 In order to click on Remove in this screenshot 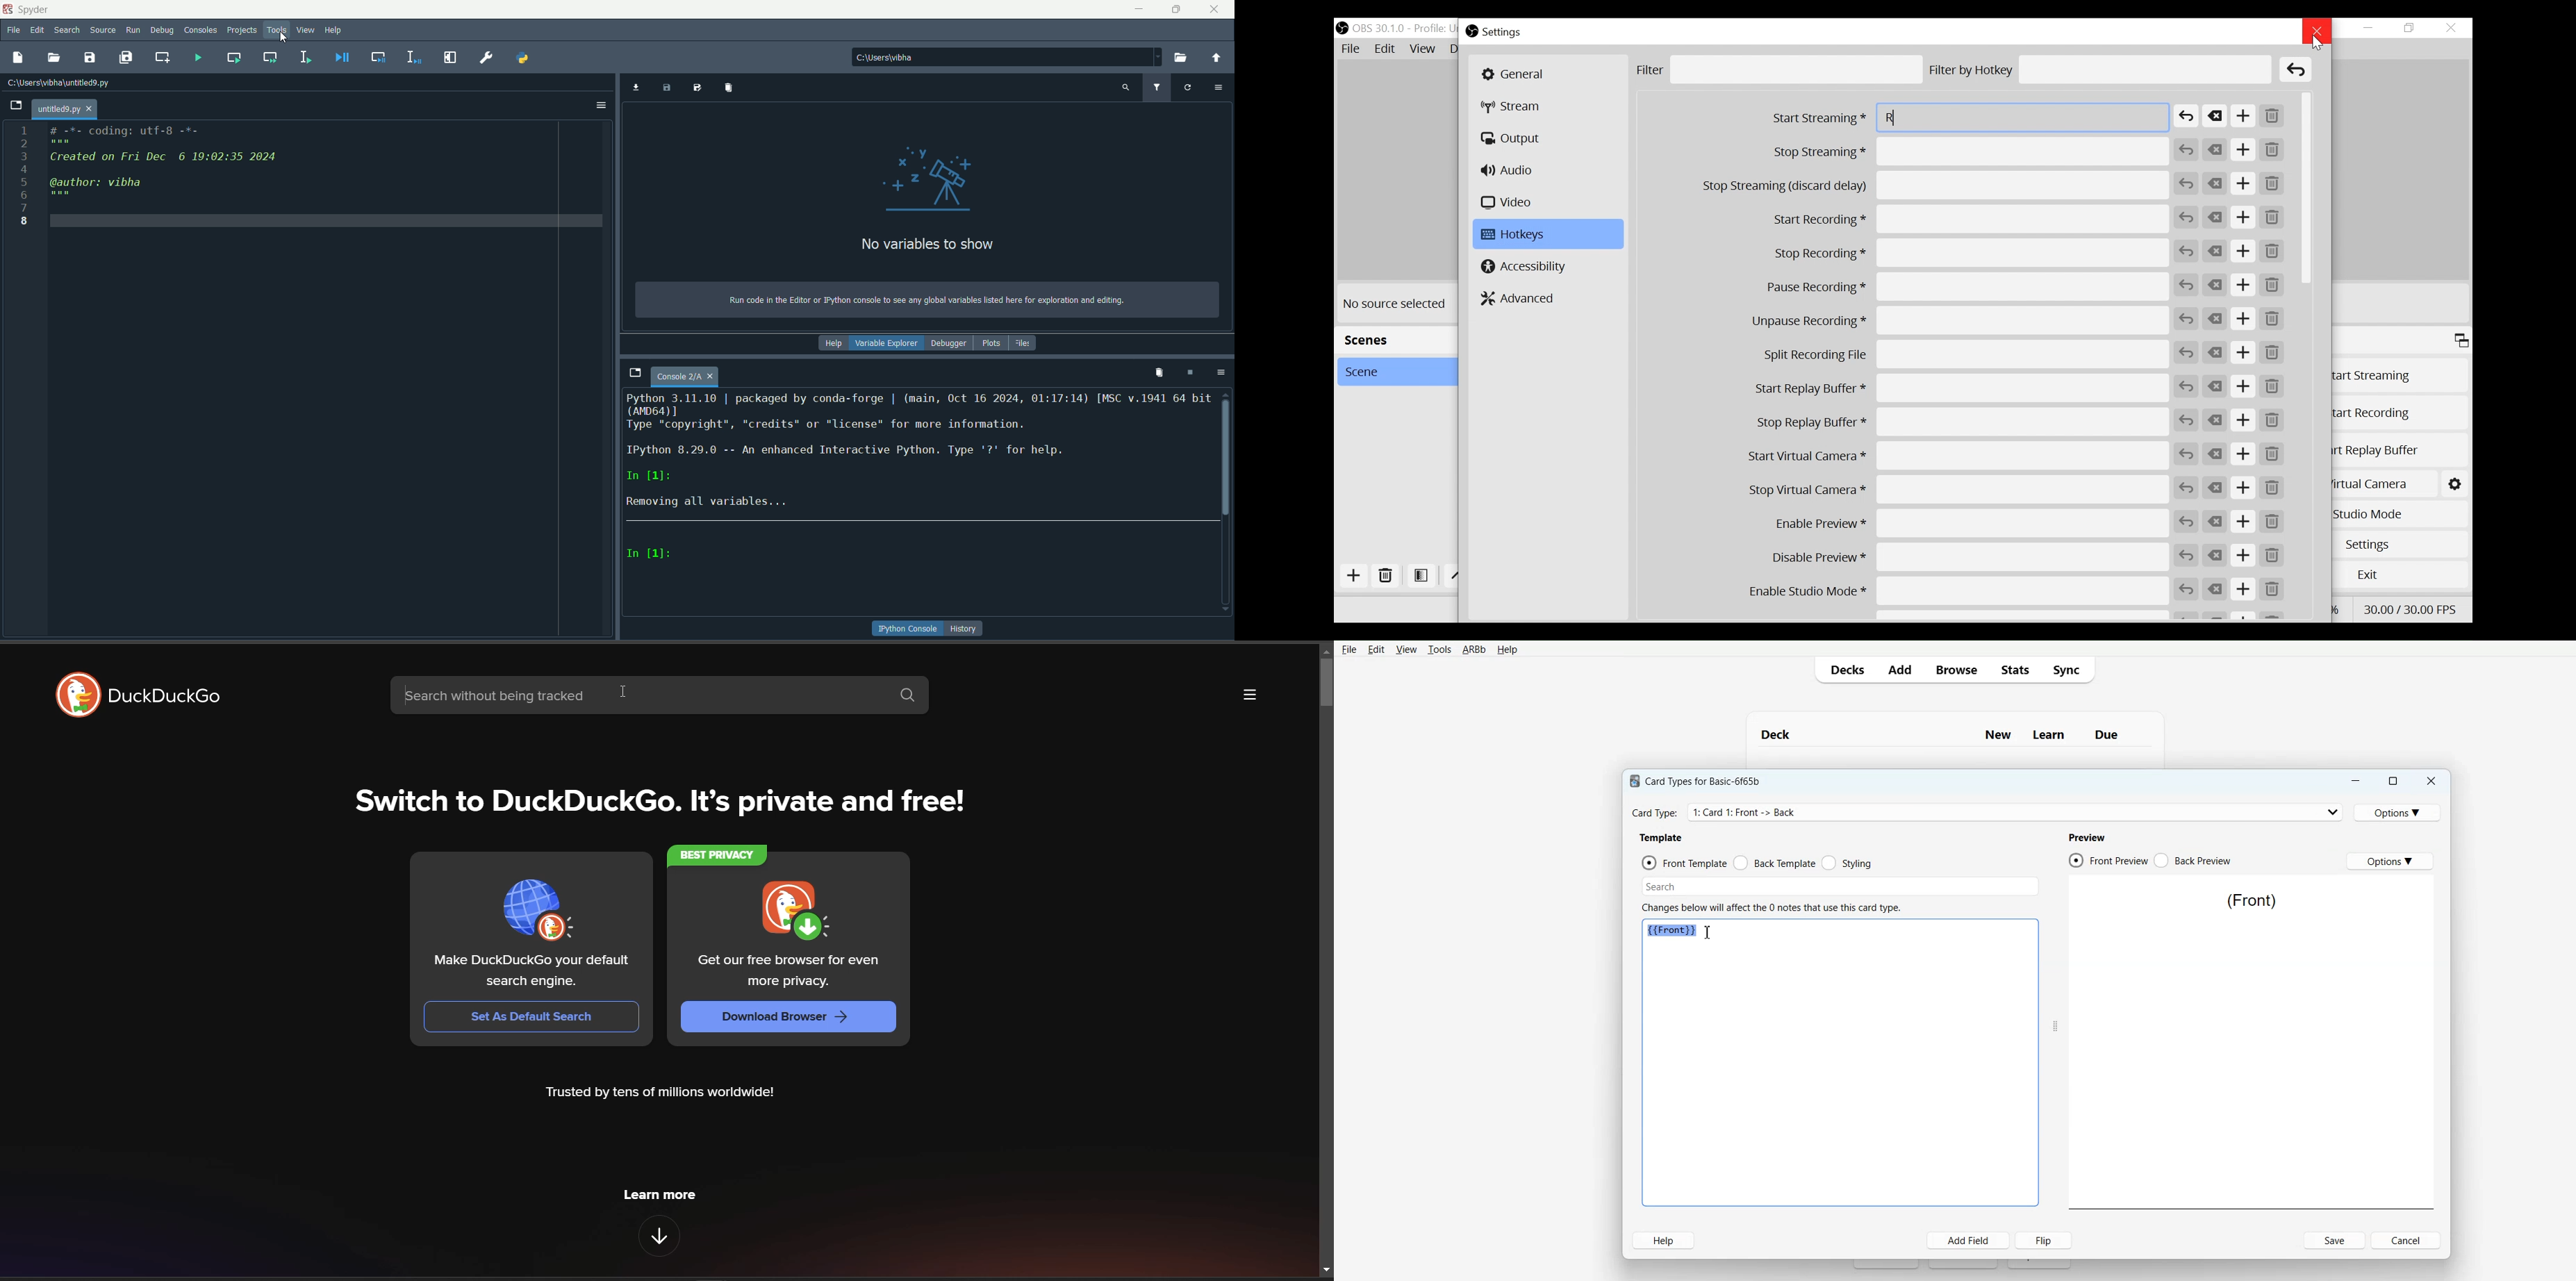, I will do `click(2272, 287)`.